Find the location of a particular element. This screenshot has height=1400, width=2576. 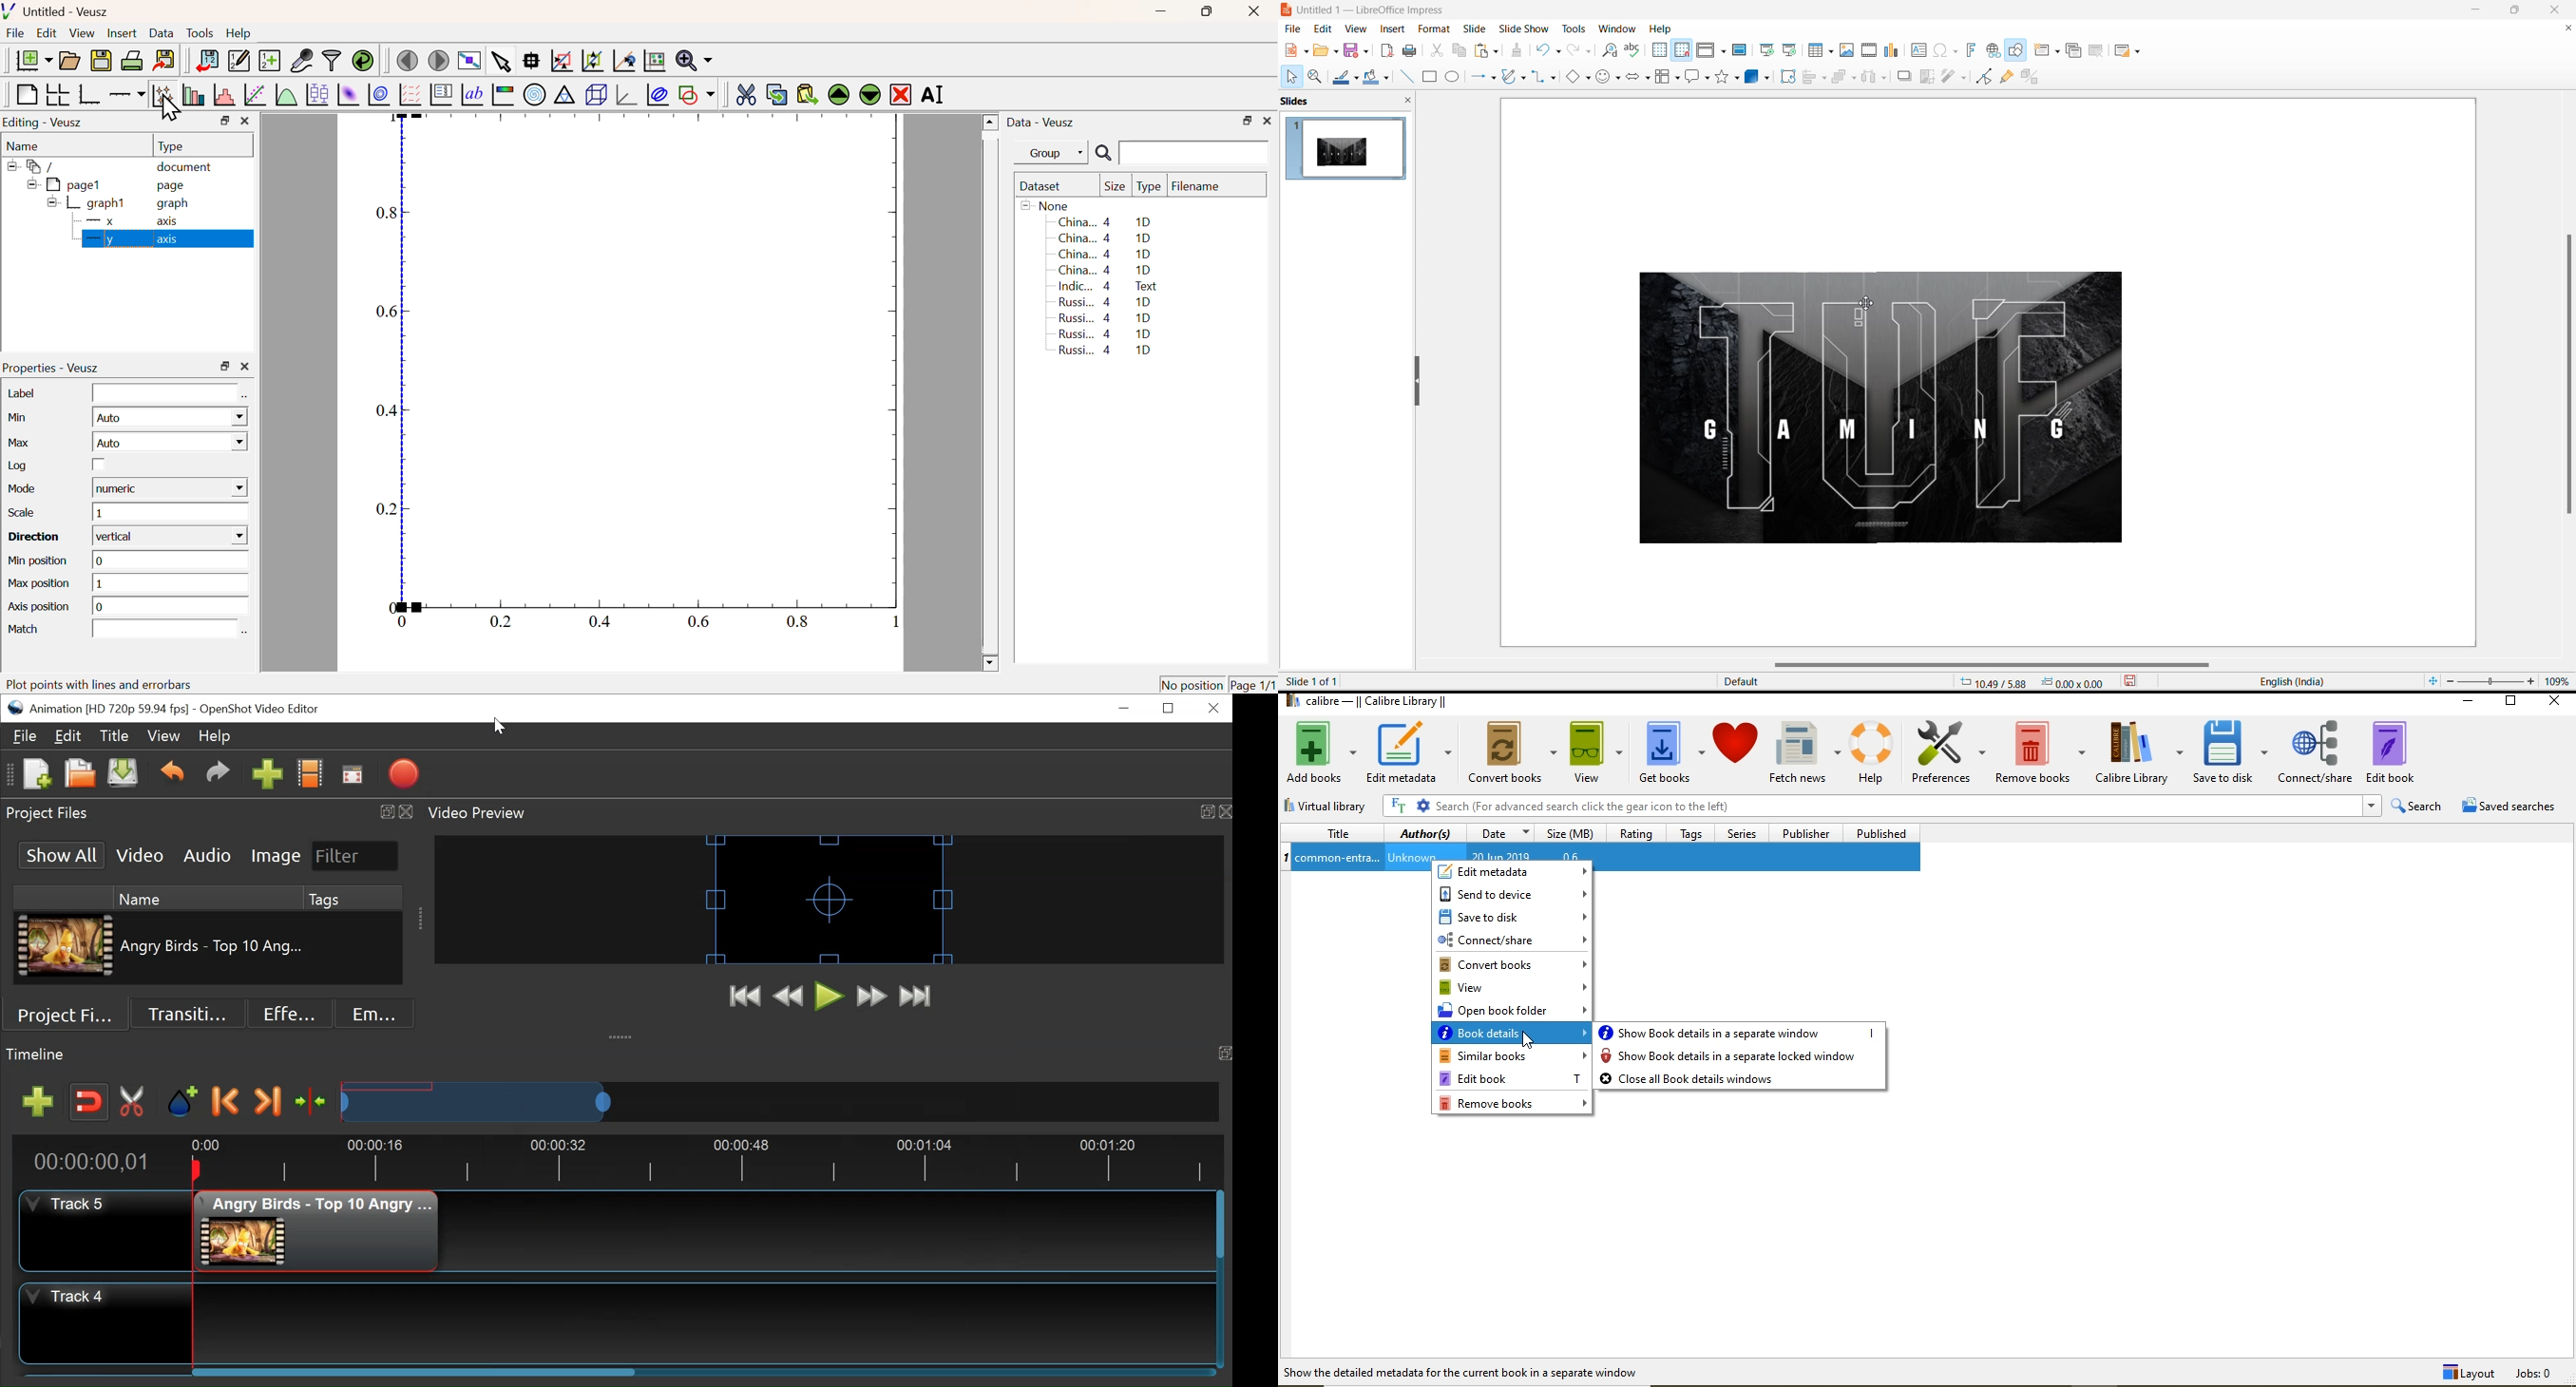

zoom and pan is located at coordinates (1313, 77).